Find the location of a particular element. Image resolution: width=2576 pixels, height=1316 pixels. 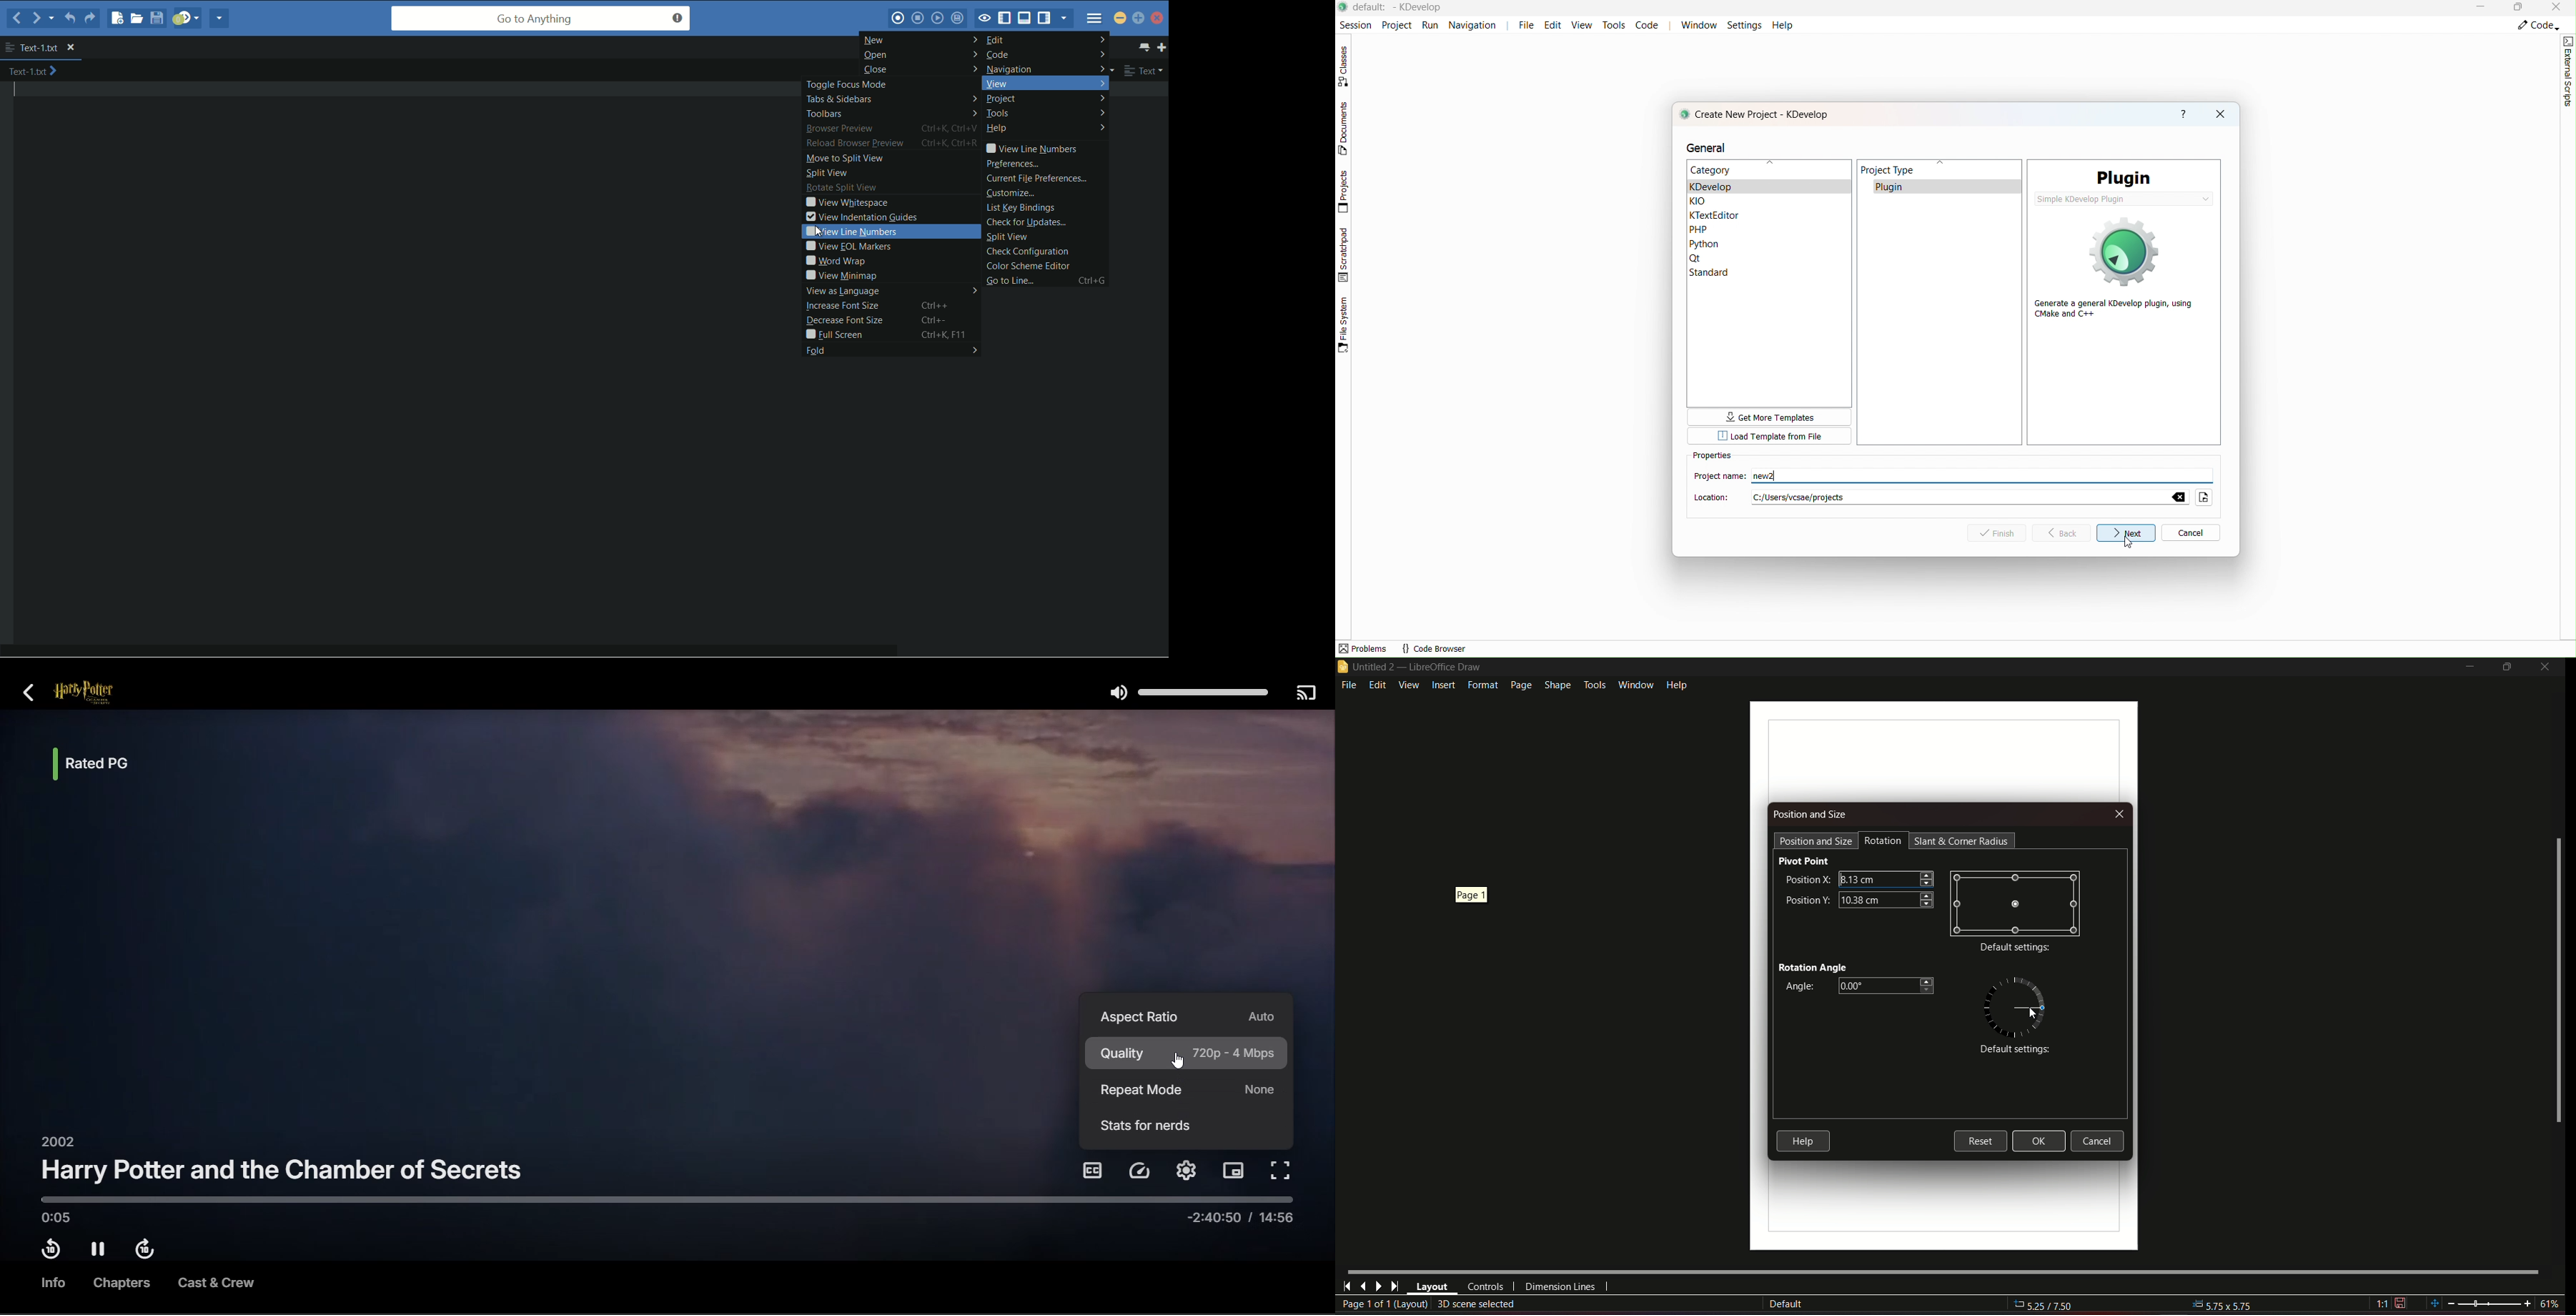

stop macro is located at coordinates (918, 19).